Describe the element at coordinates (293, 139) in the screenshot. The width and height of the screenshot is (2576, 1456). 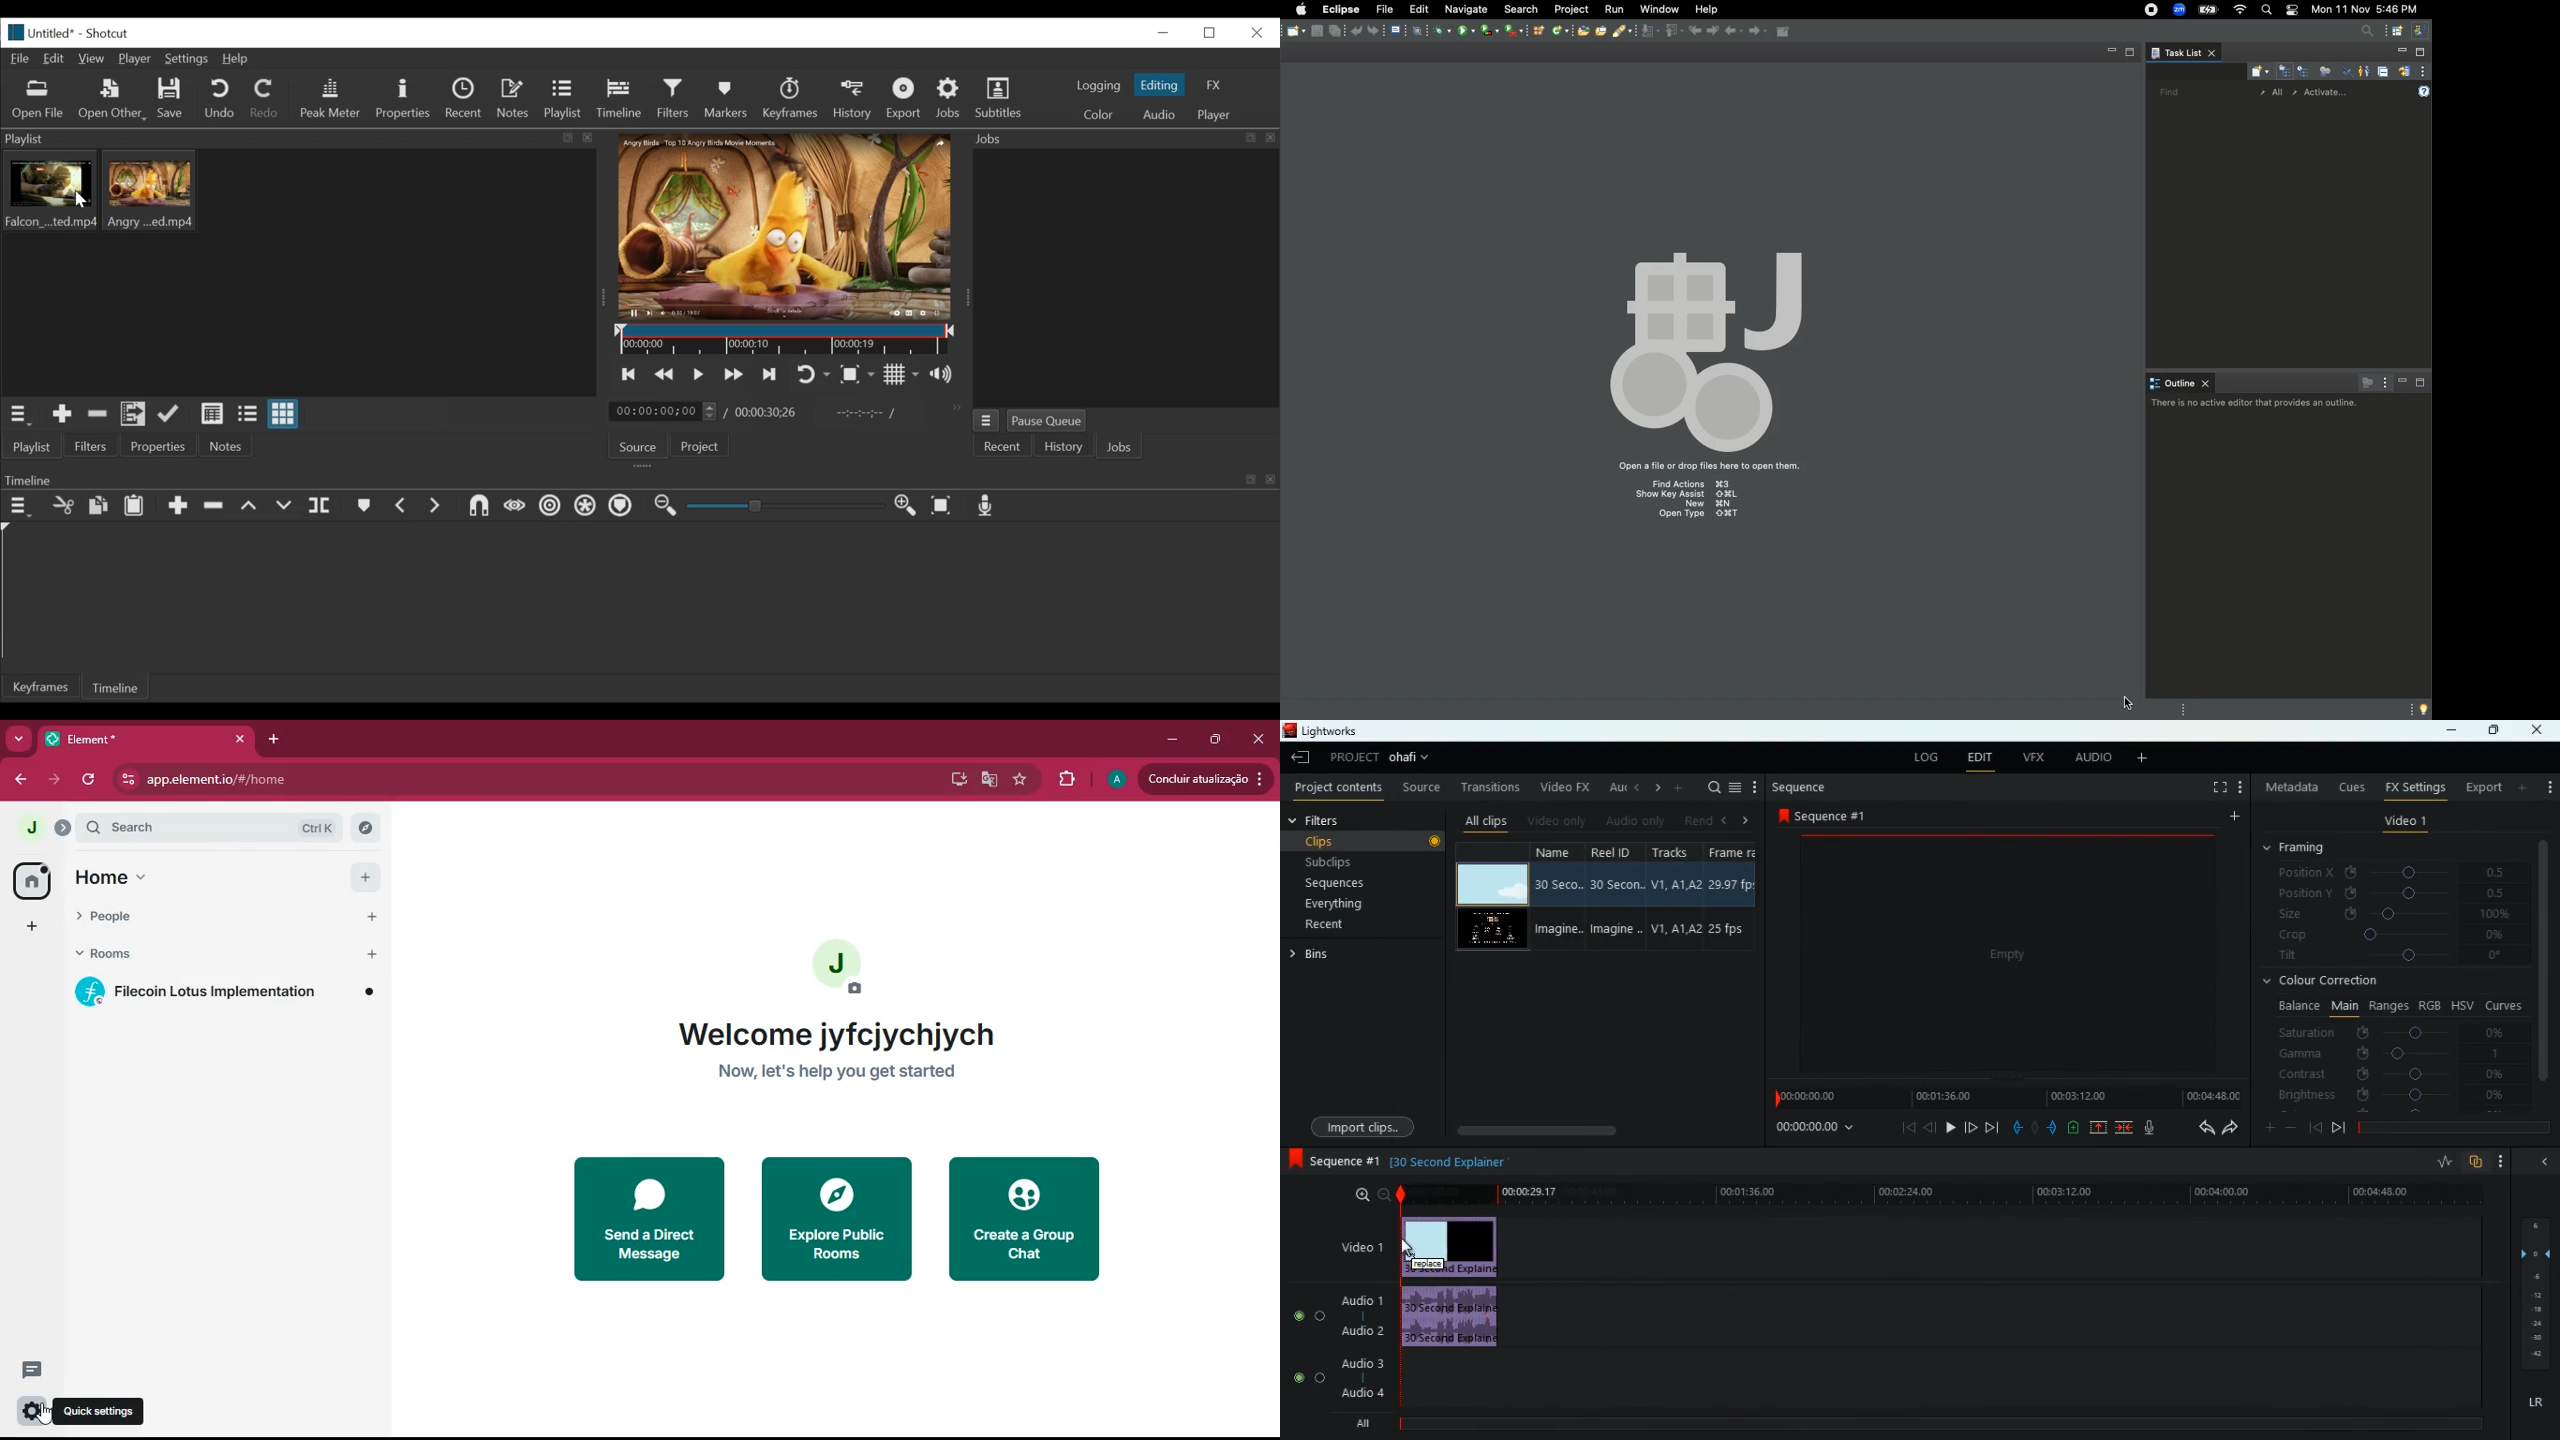
I see `playlist panel` at that location.